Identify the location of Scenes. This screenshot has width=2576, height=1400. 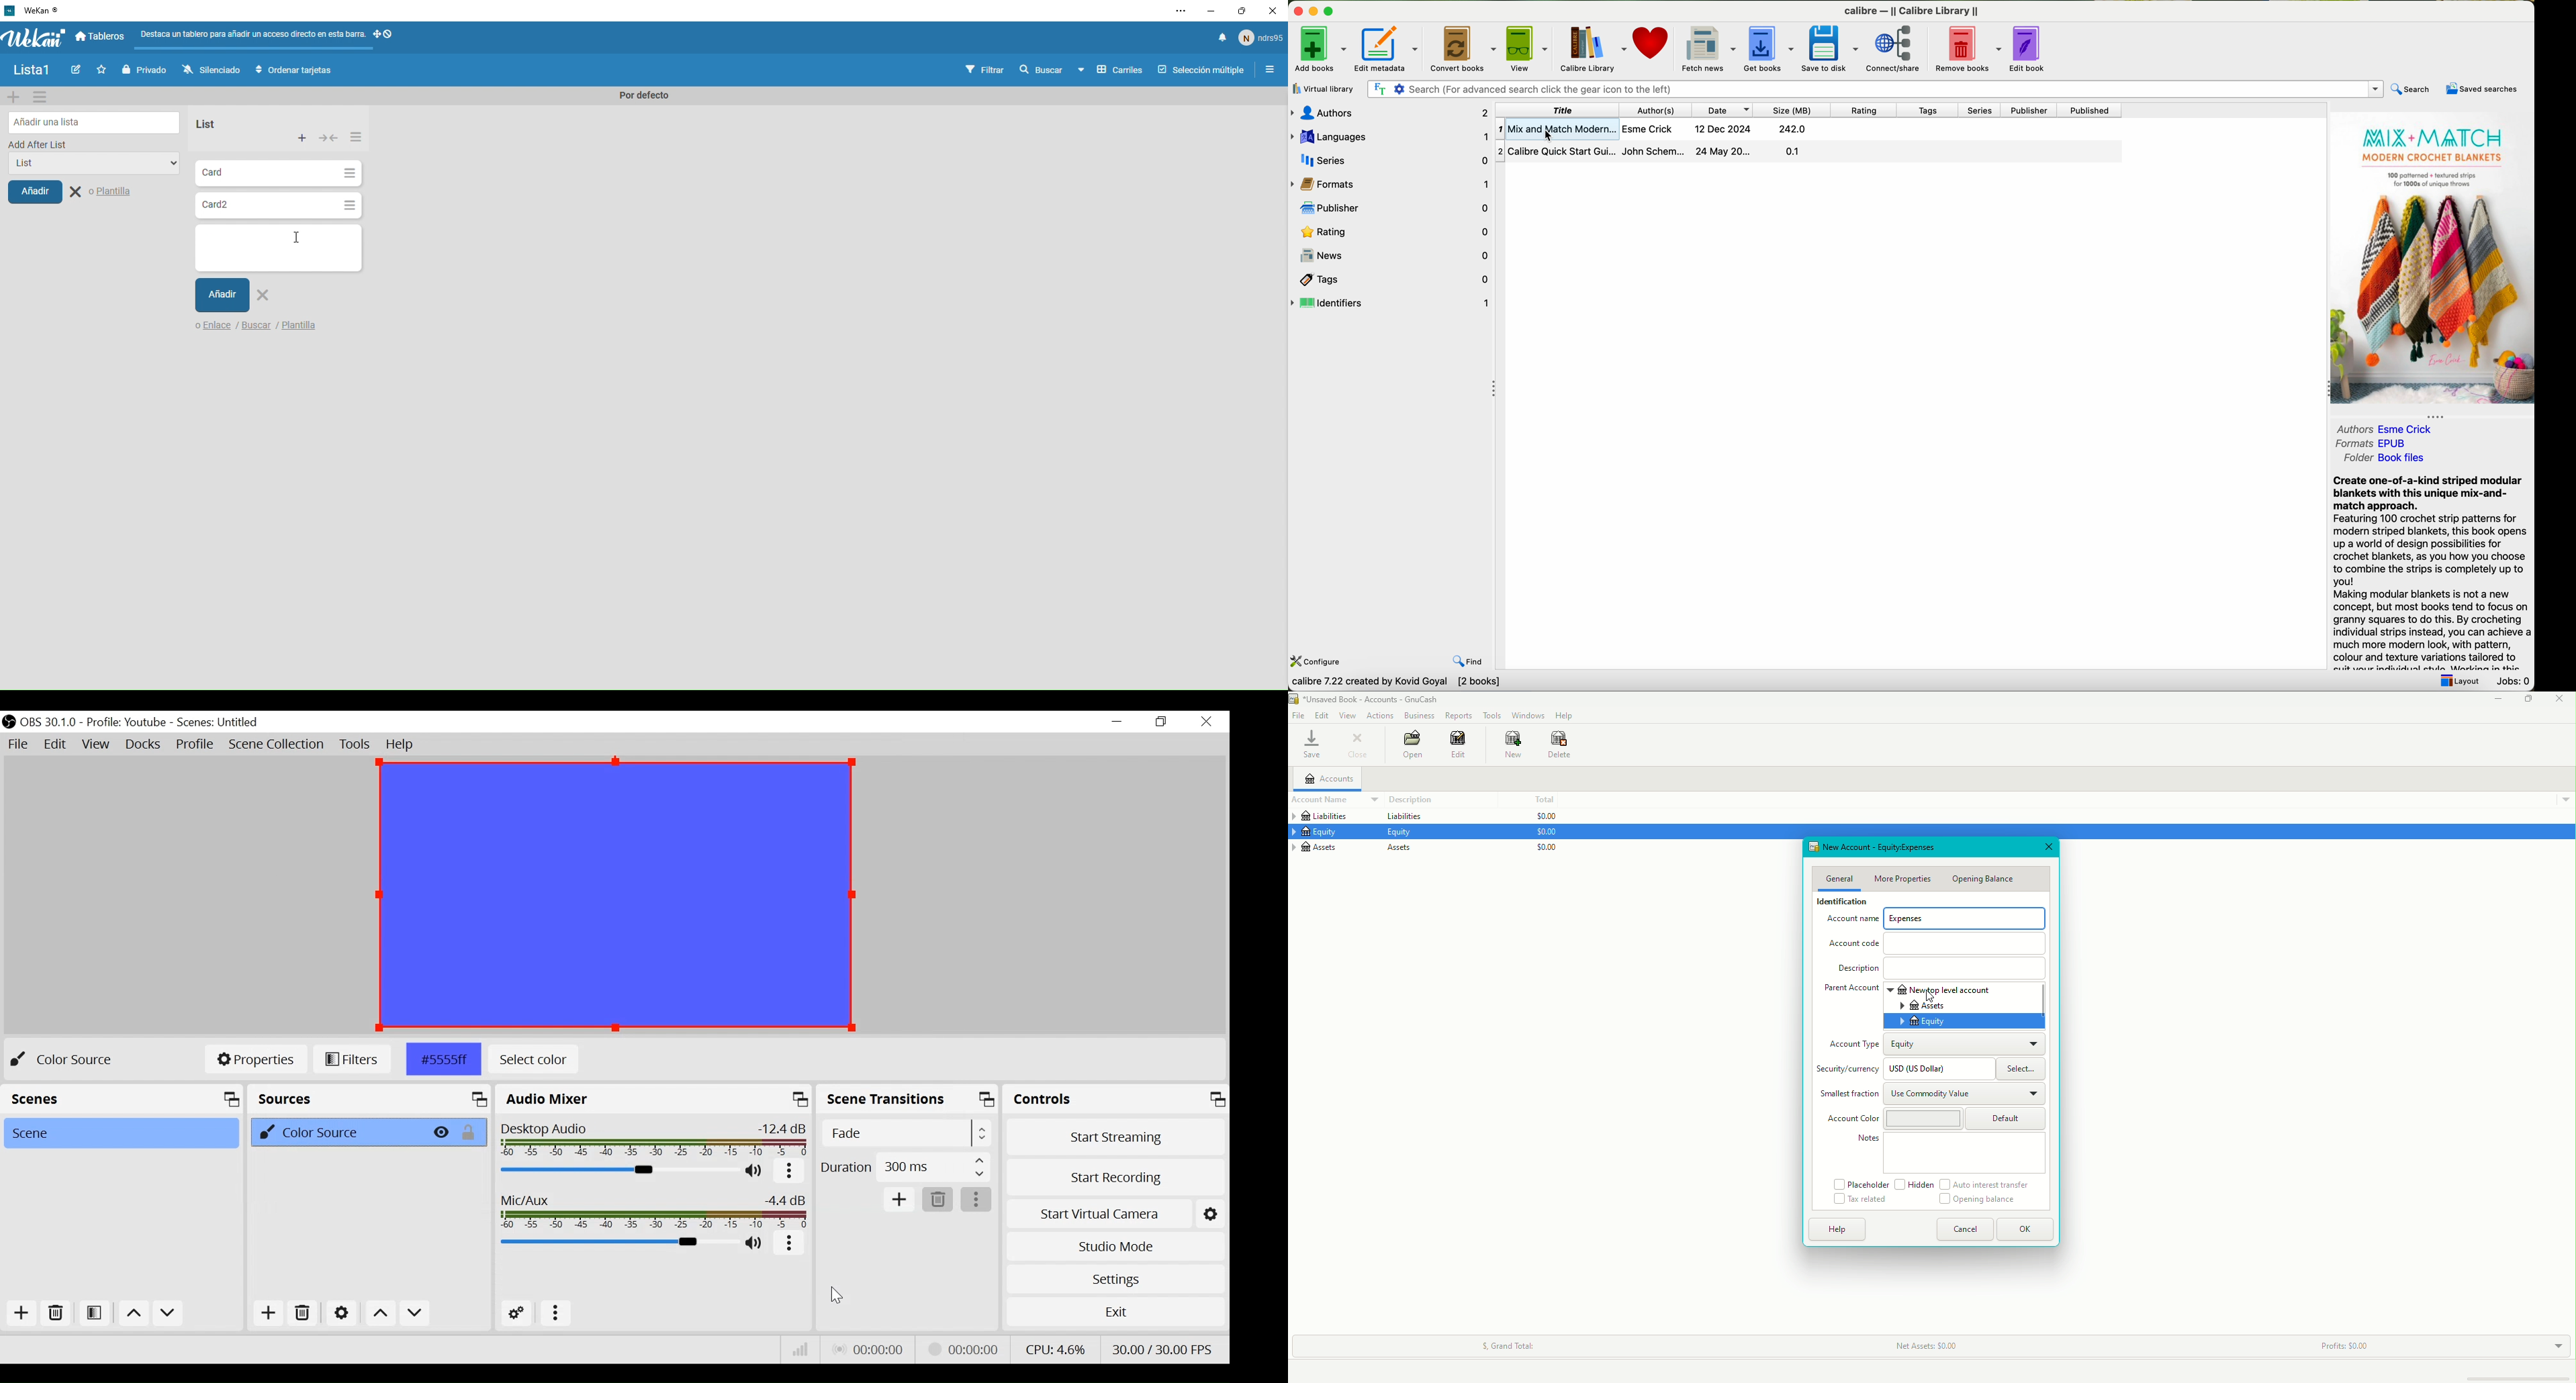
(122, 1099).